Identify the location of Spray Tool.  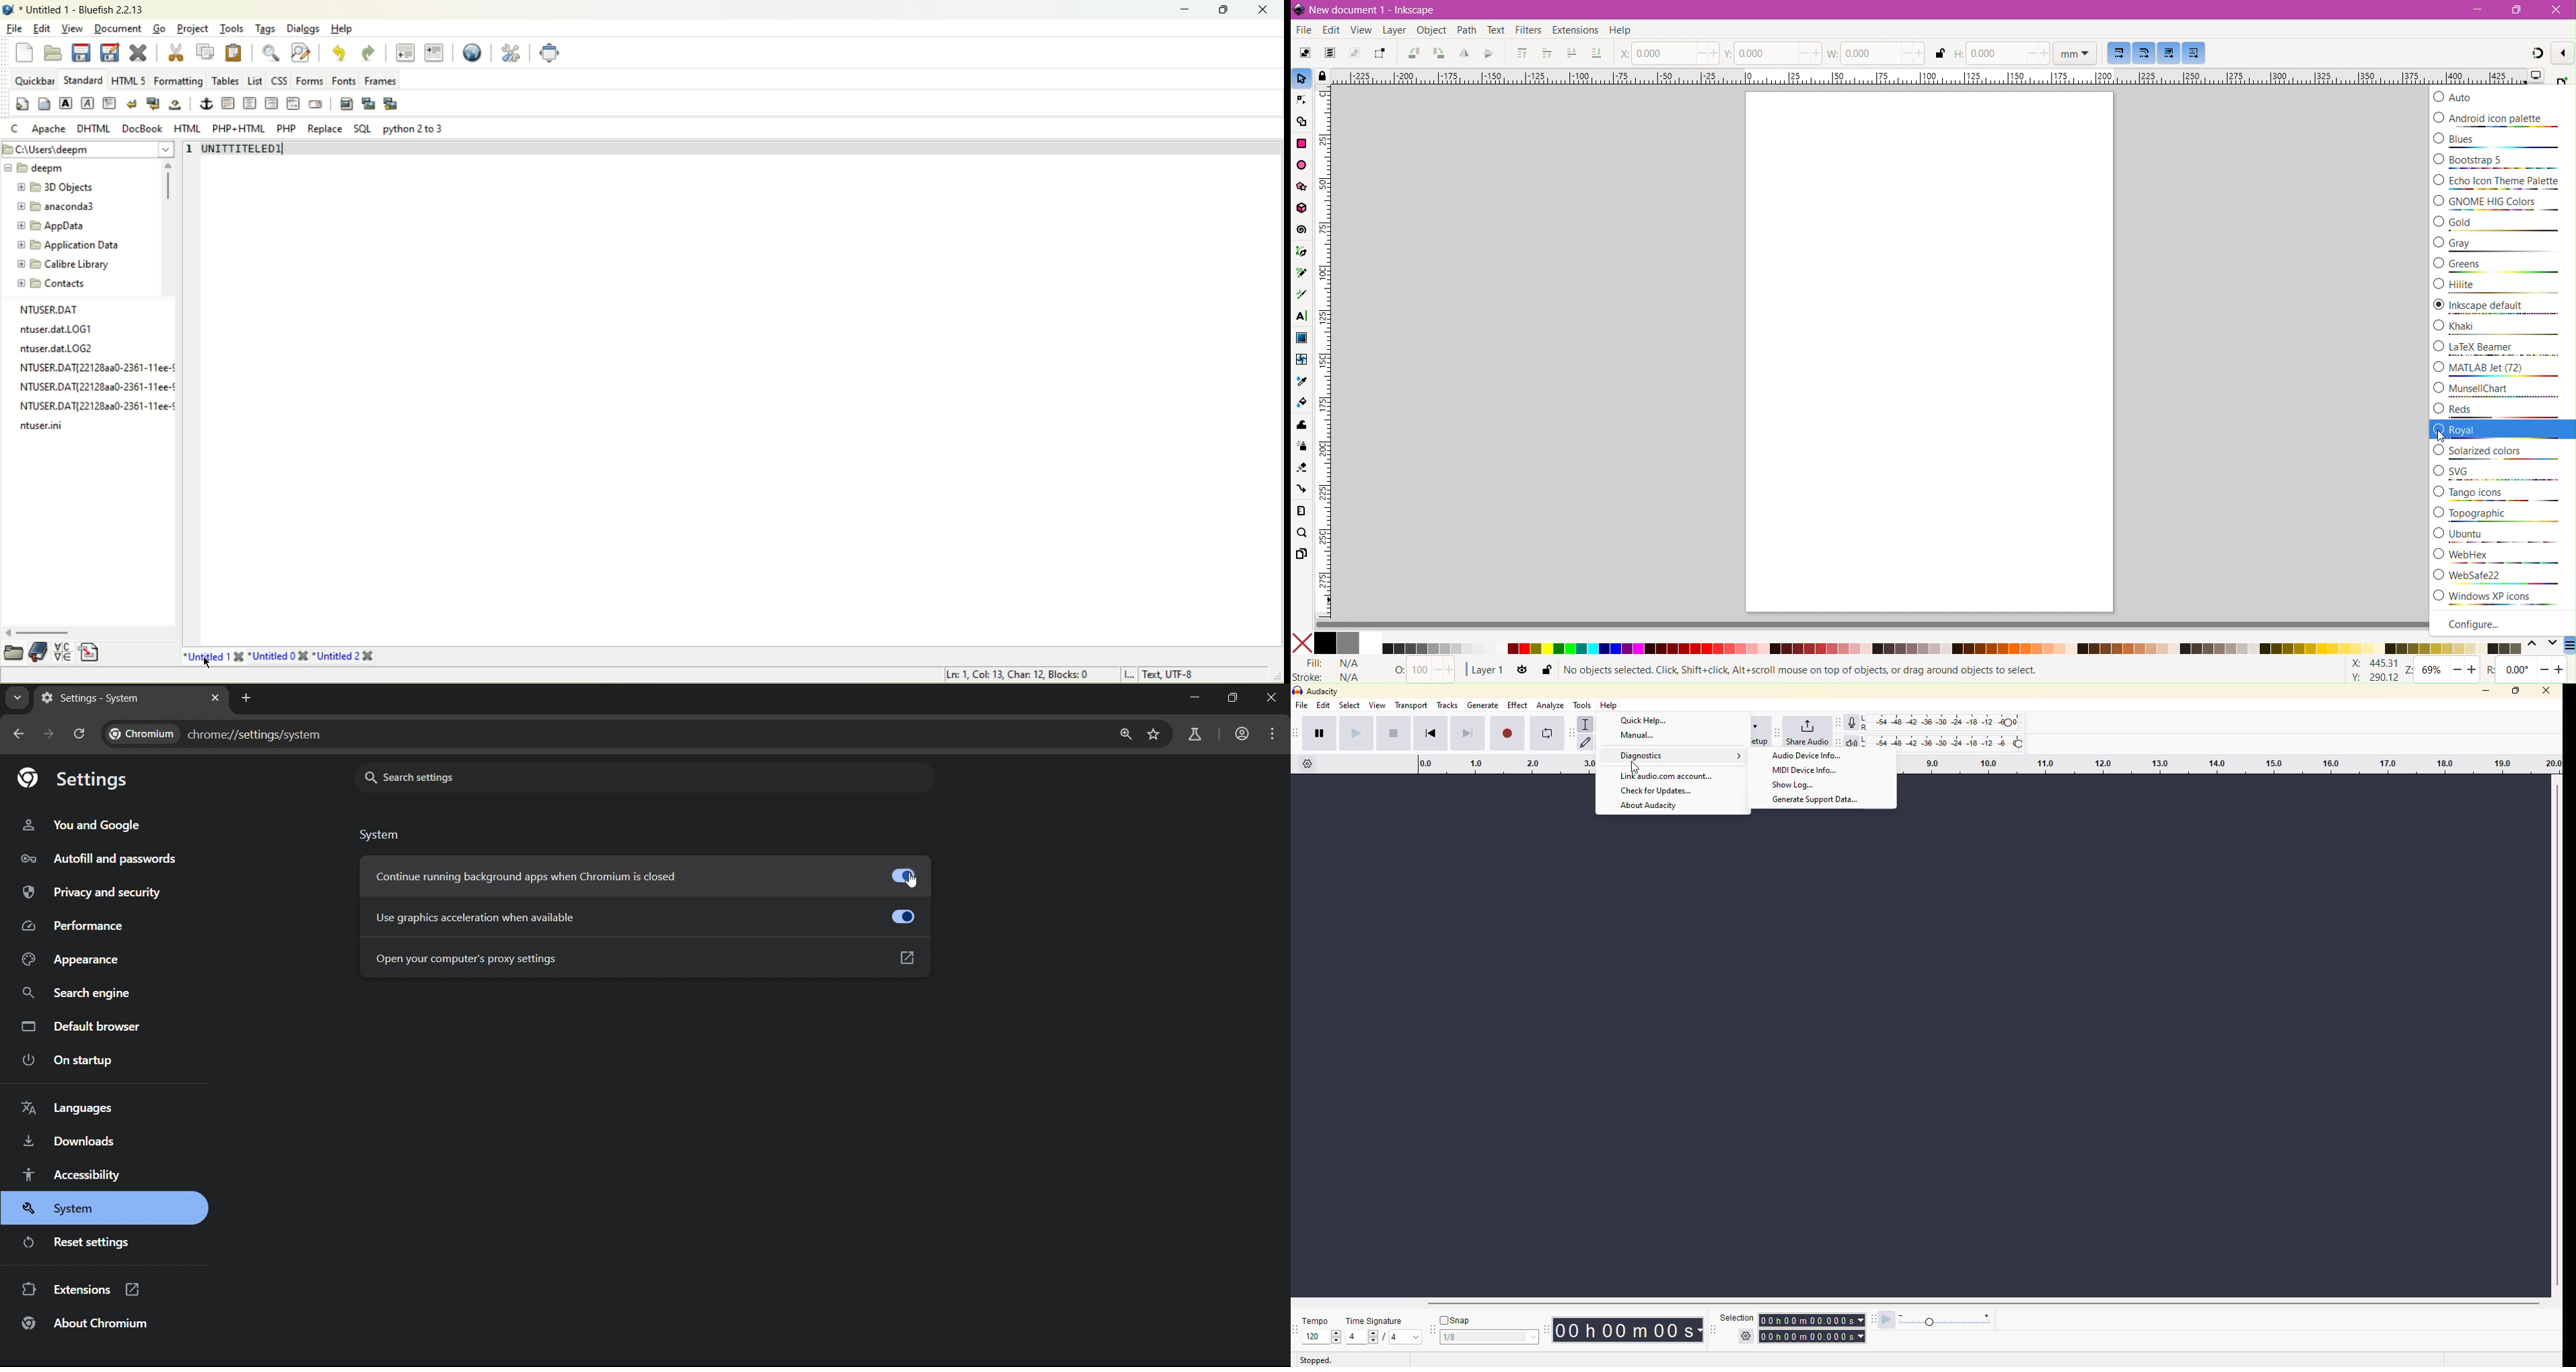
(1302, 446).